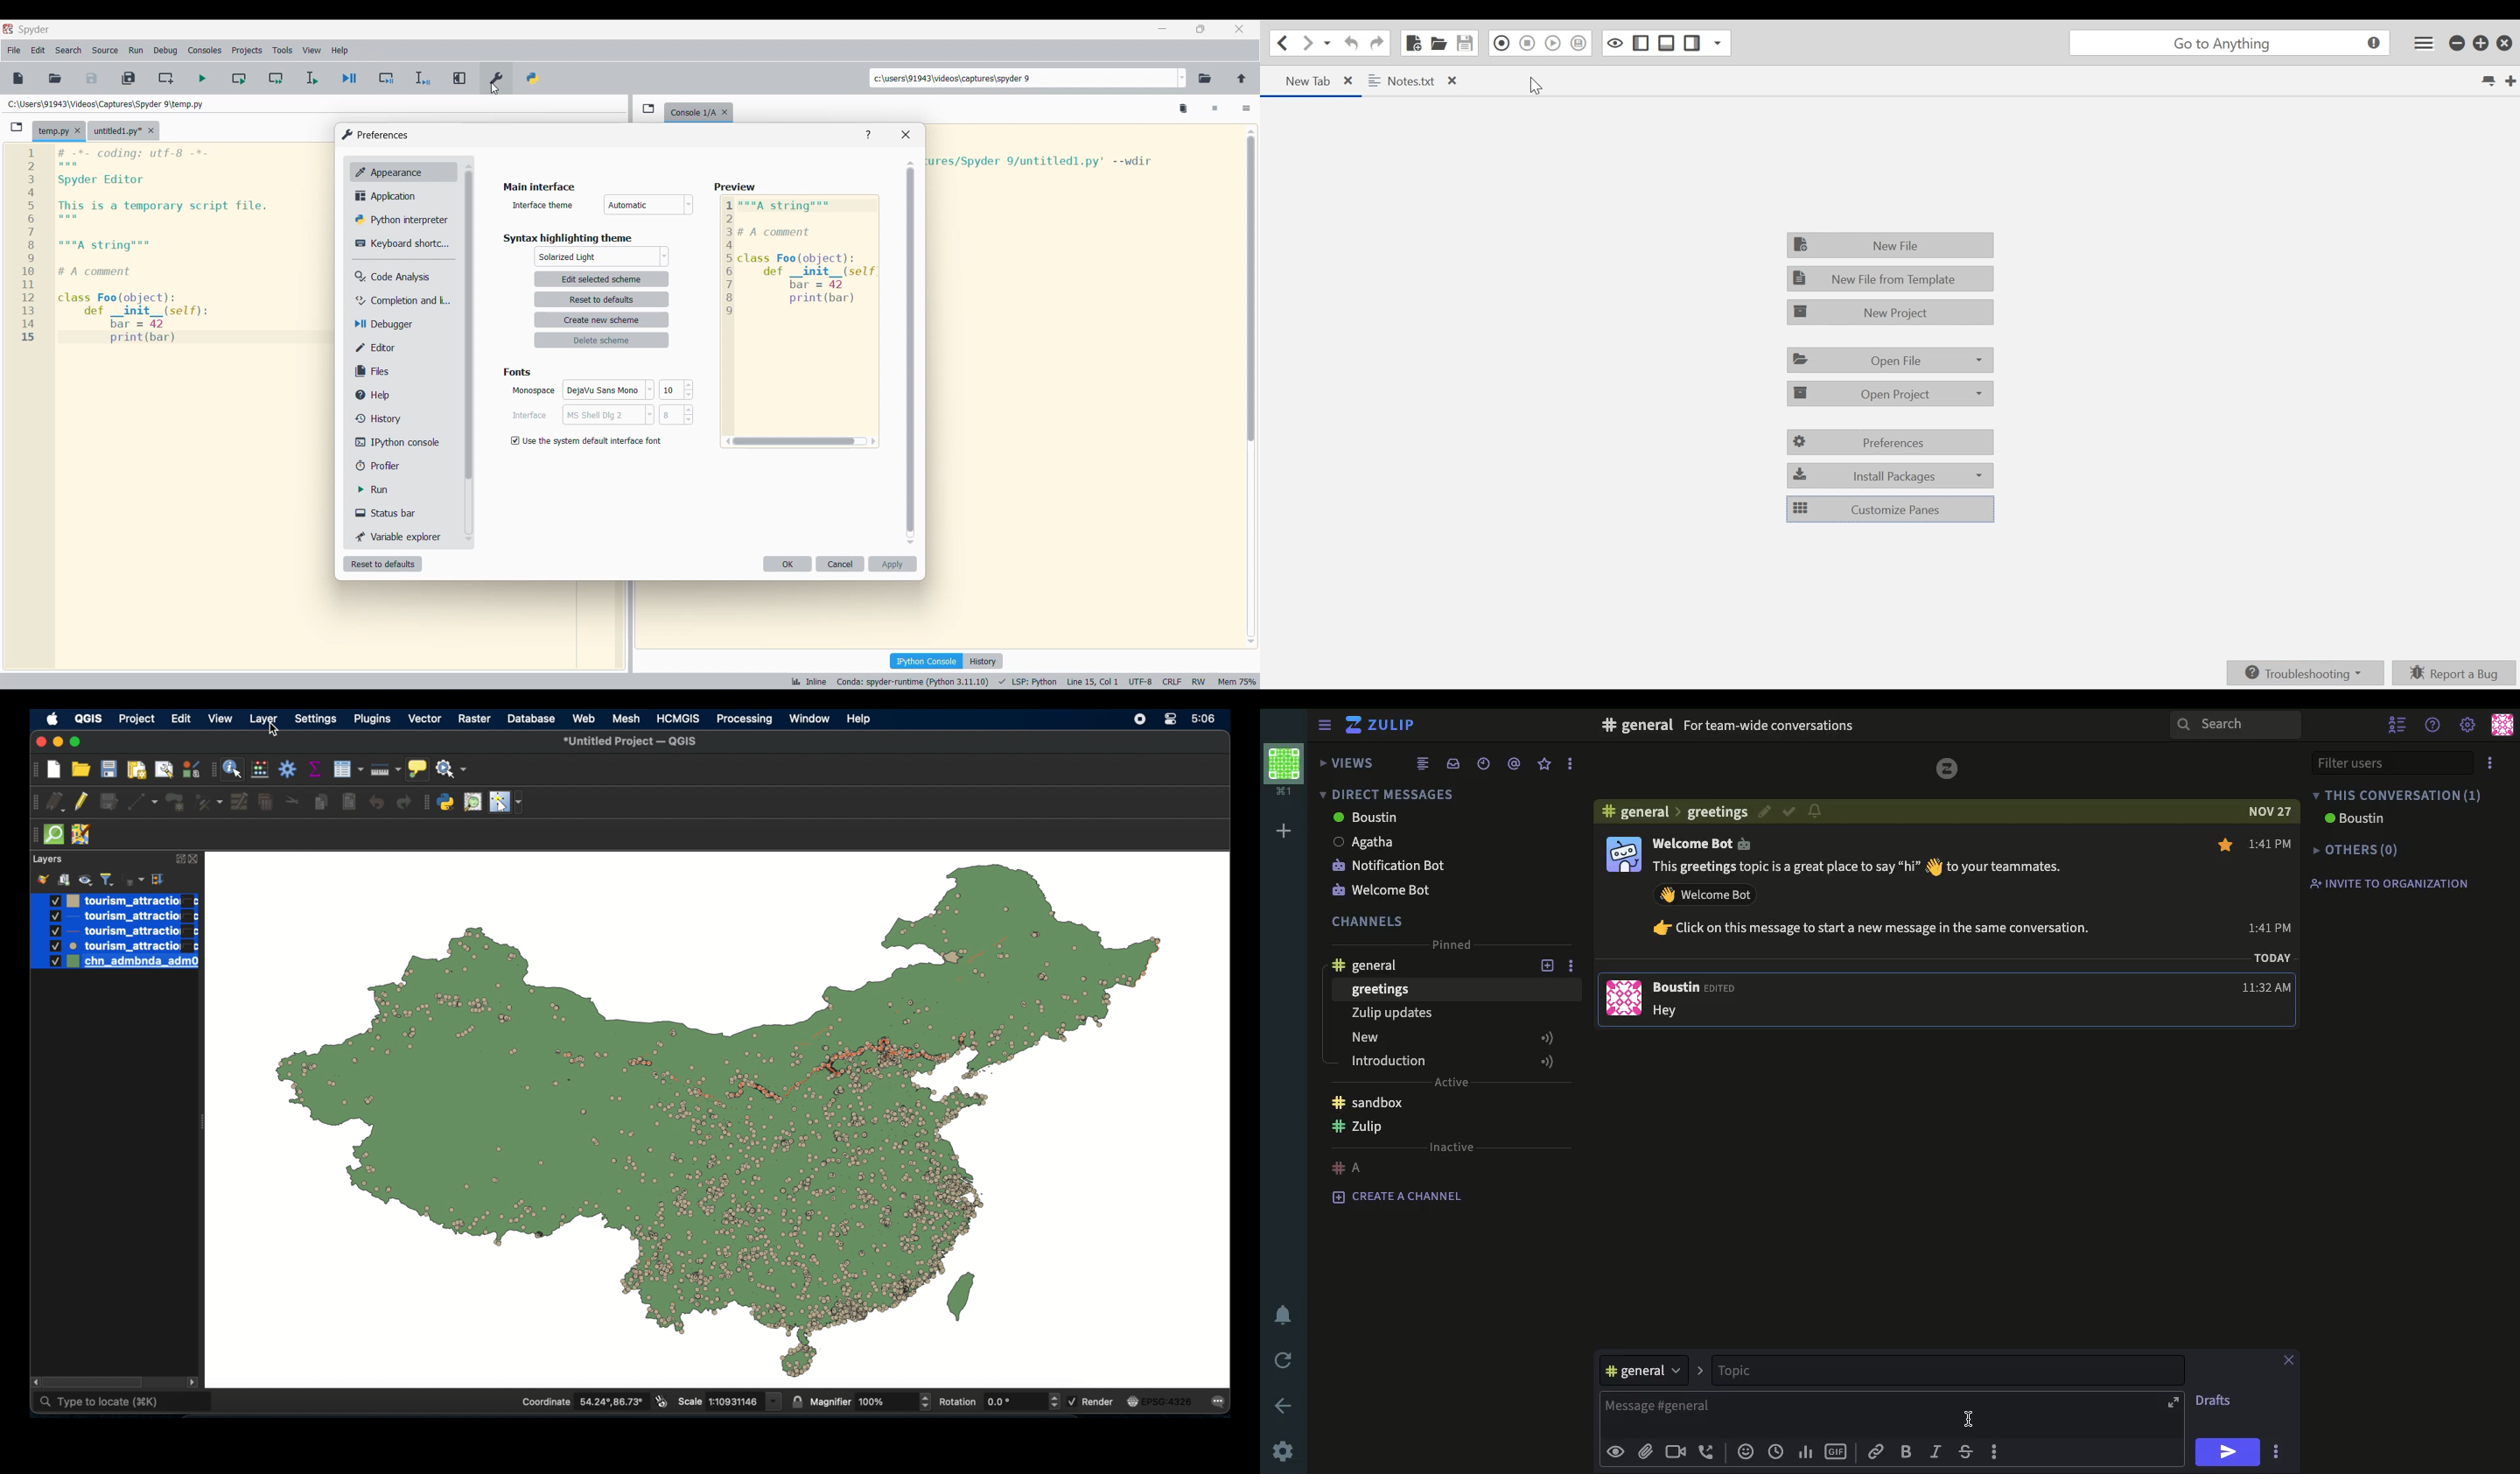 This screenshot has height=1484, width=2520. What do you see at coordinates (34, 30) in the screenshot?
I see `Software name` at bounding box center [34, 30].